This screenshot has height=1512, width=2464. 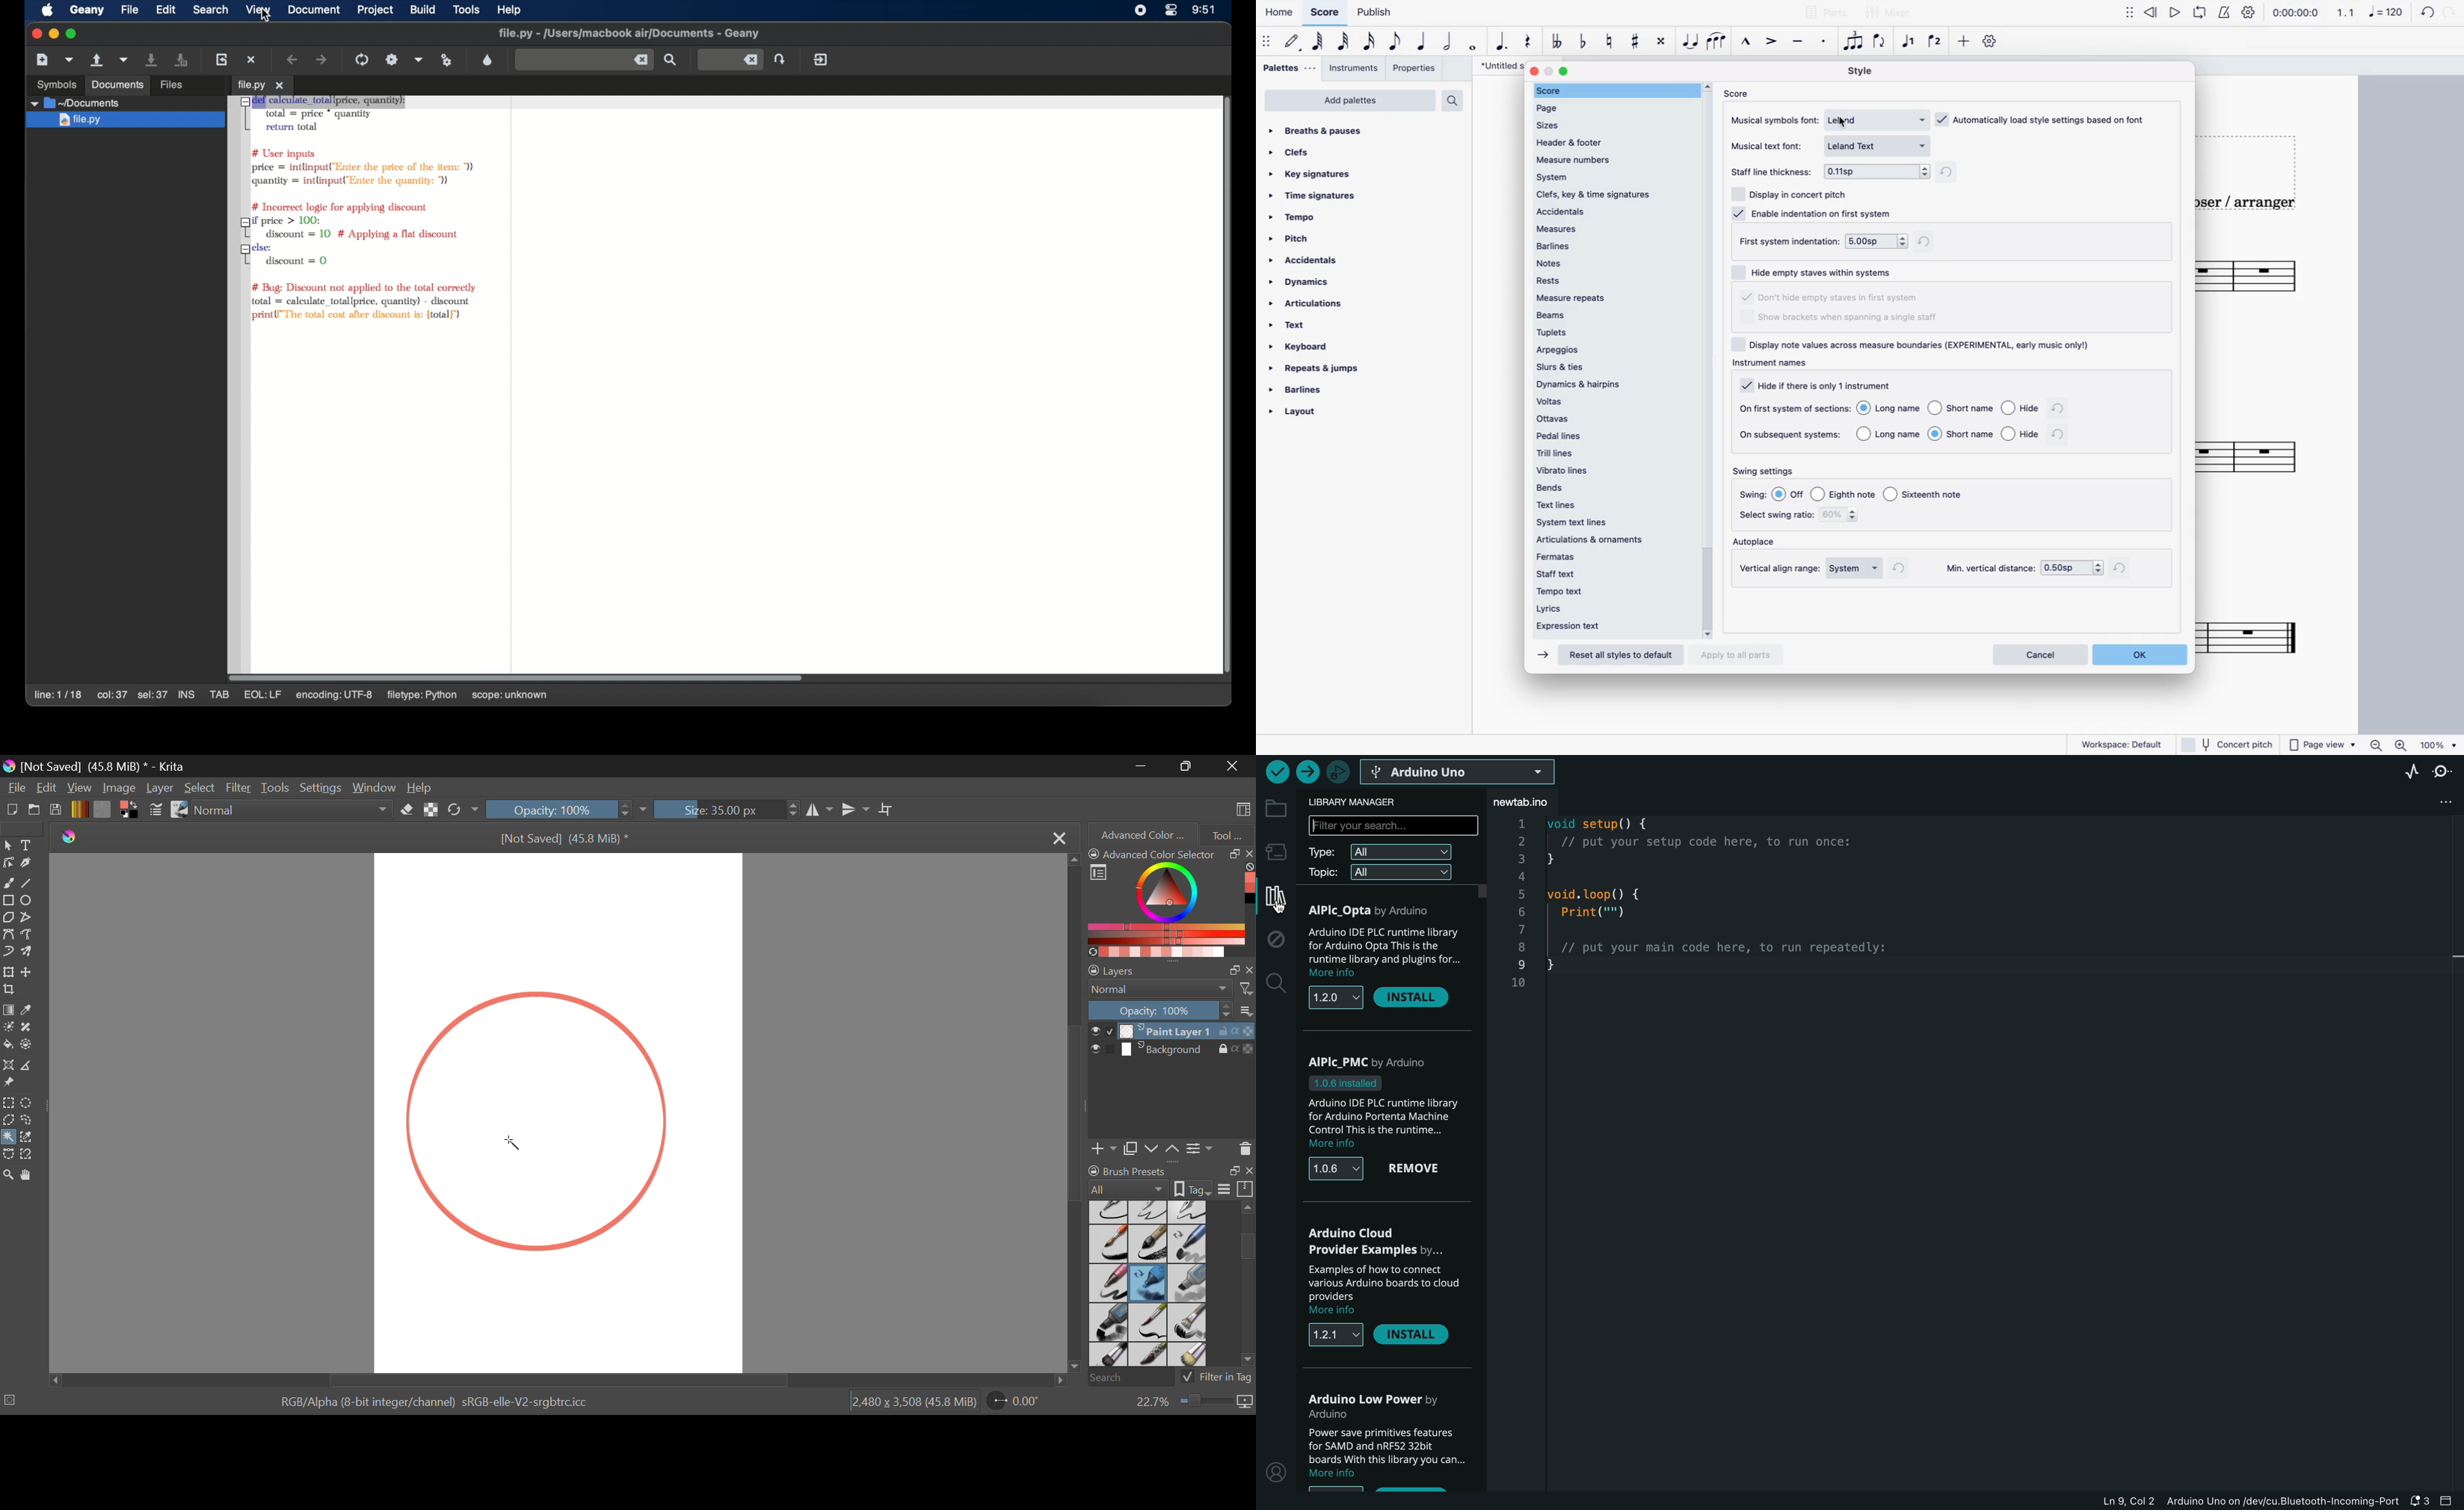 I want to click on dynamics, so click(x=1302, y=283).